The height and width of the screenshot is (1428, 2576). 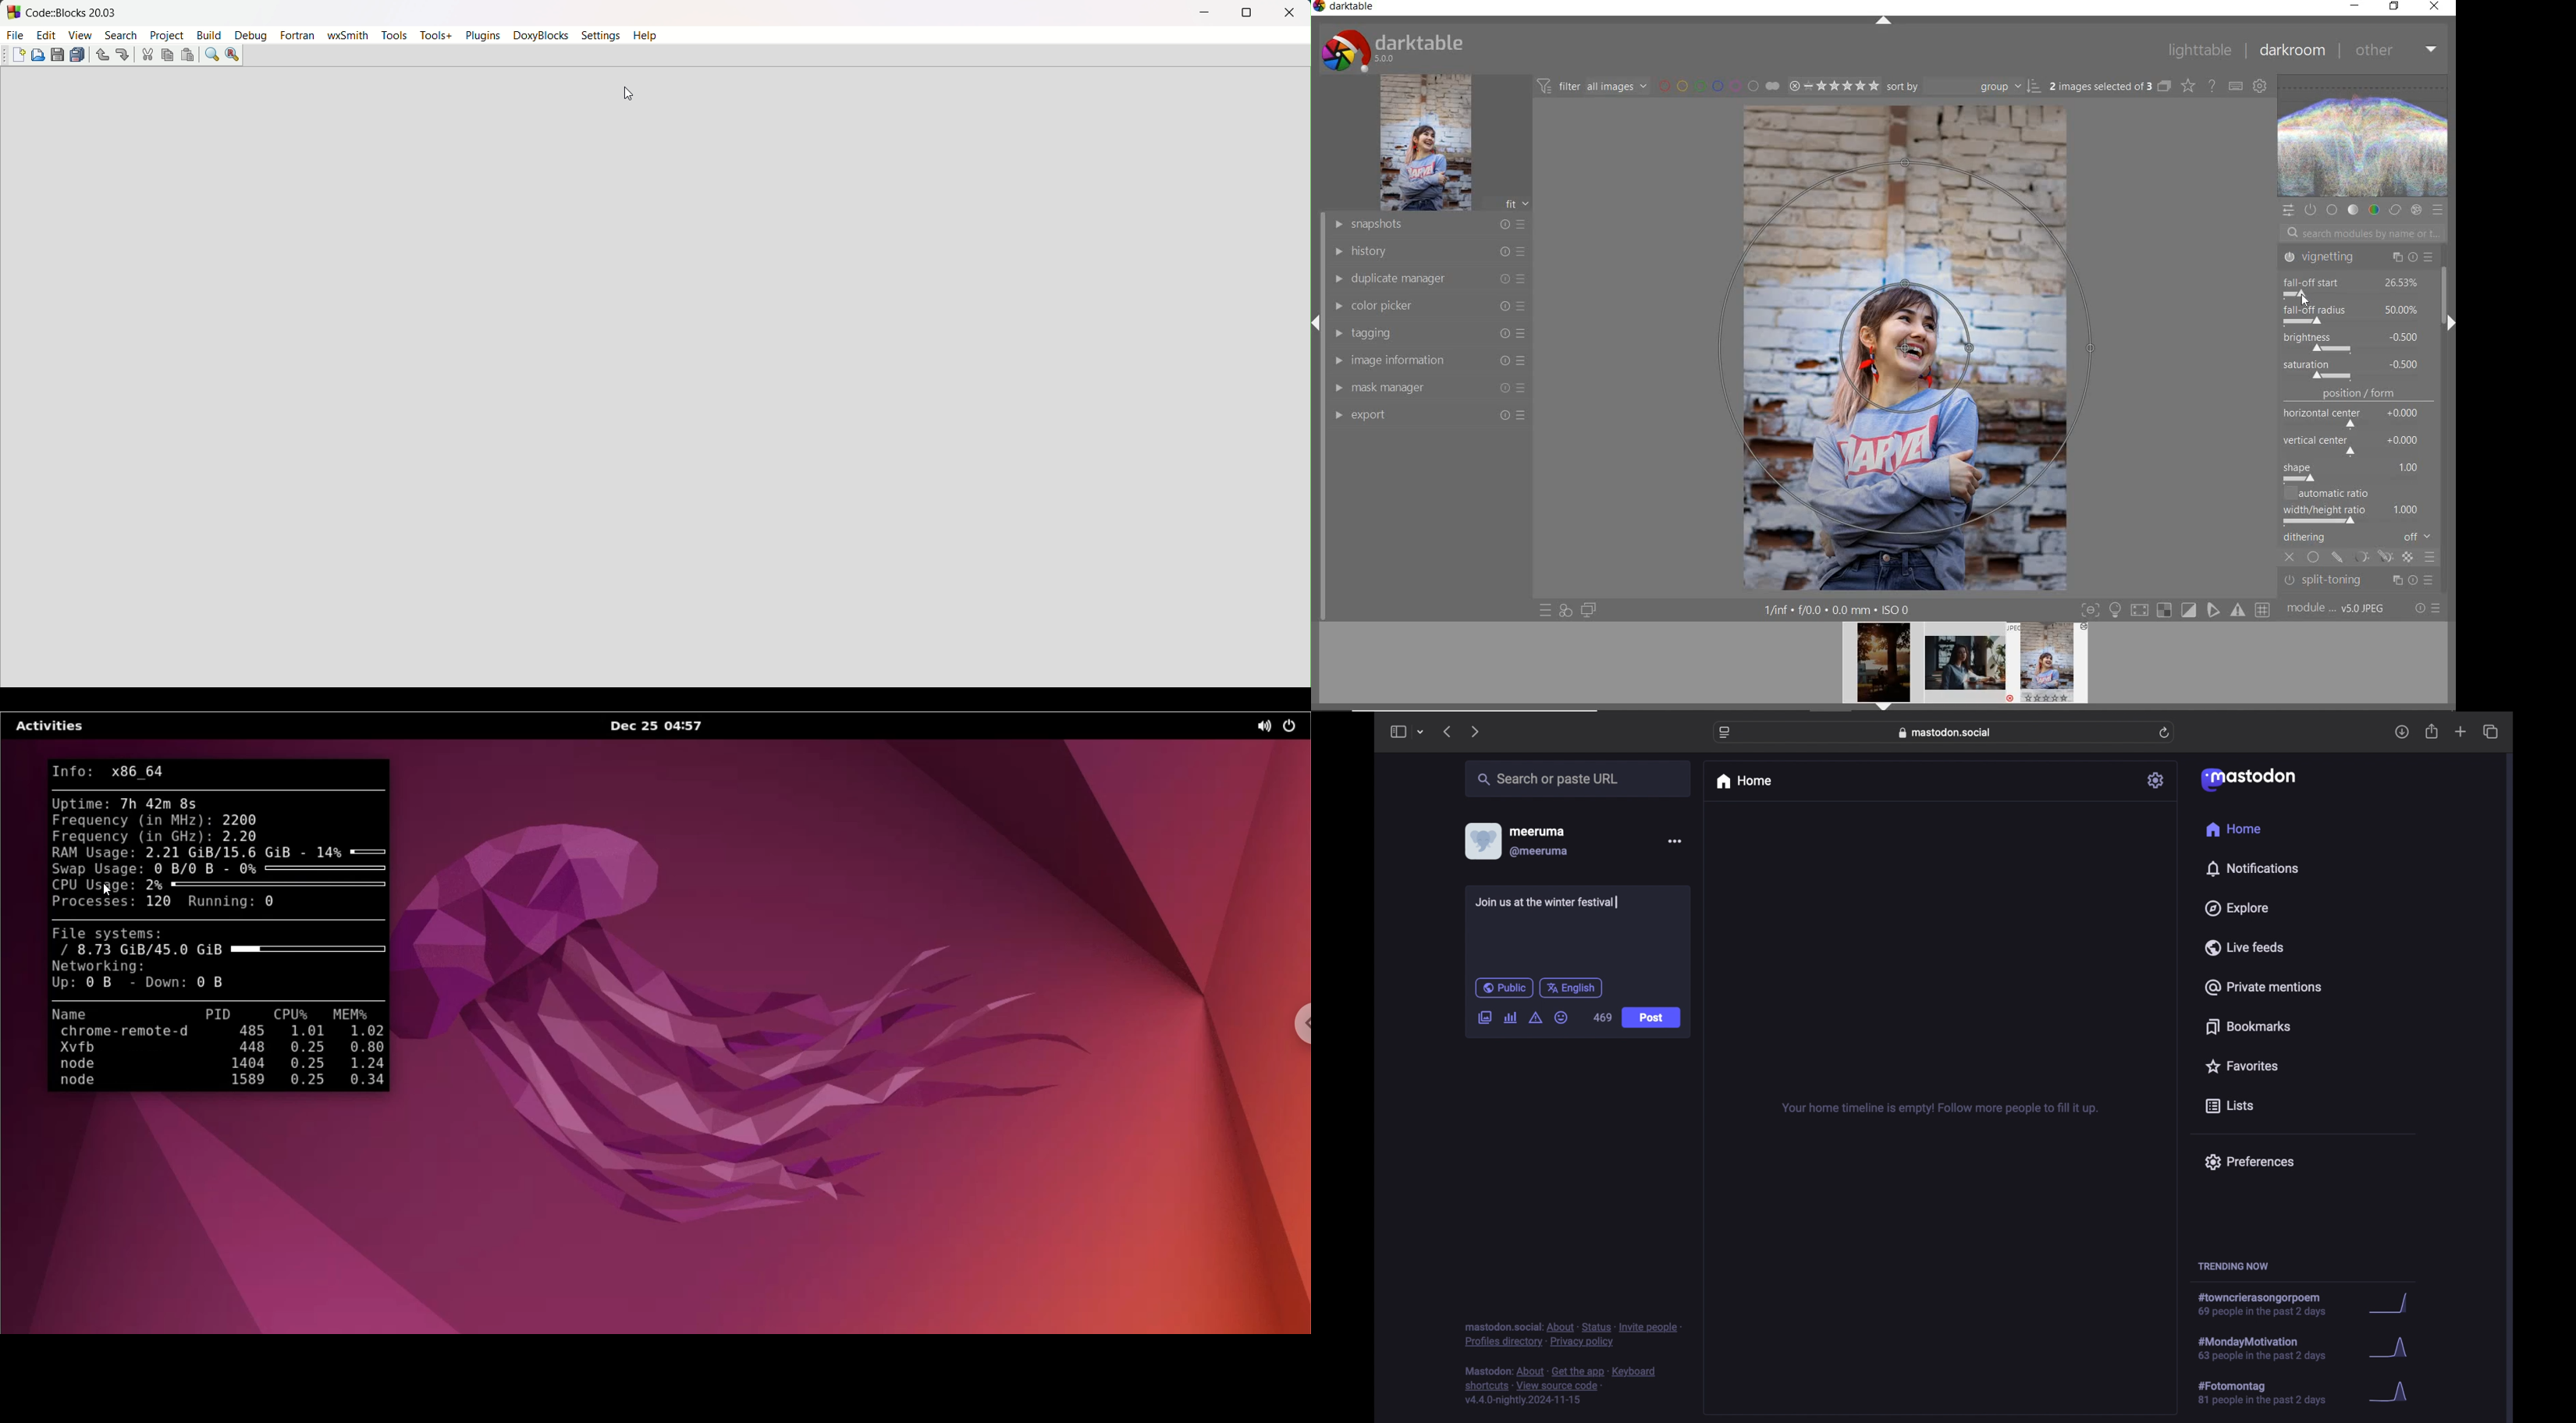 What do you see at coordinates (1484, 1018) in the screenshot?
I see `add image` at bounding box center [1484, 1018].